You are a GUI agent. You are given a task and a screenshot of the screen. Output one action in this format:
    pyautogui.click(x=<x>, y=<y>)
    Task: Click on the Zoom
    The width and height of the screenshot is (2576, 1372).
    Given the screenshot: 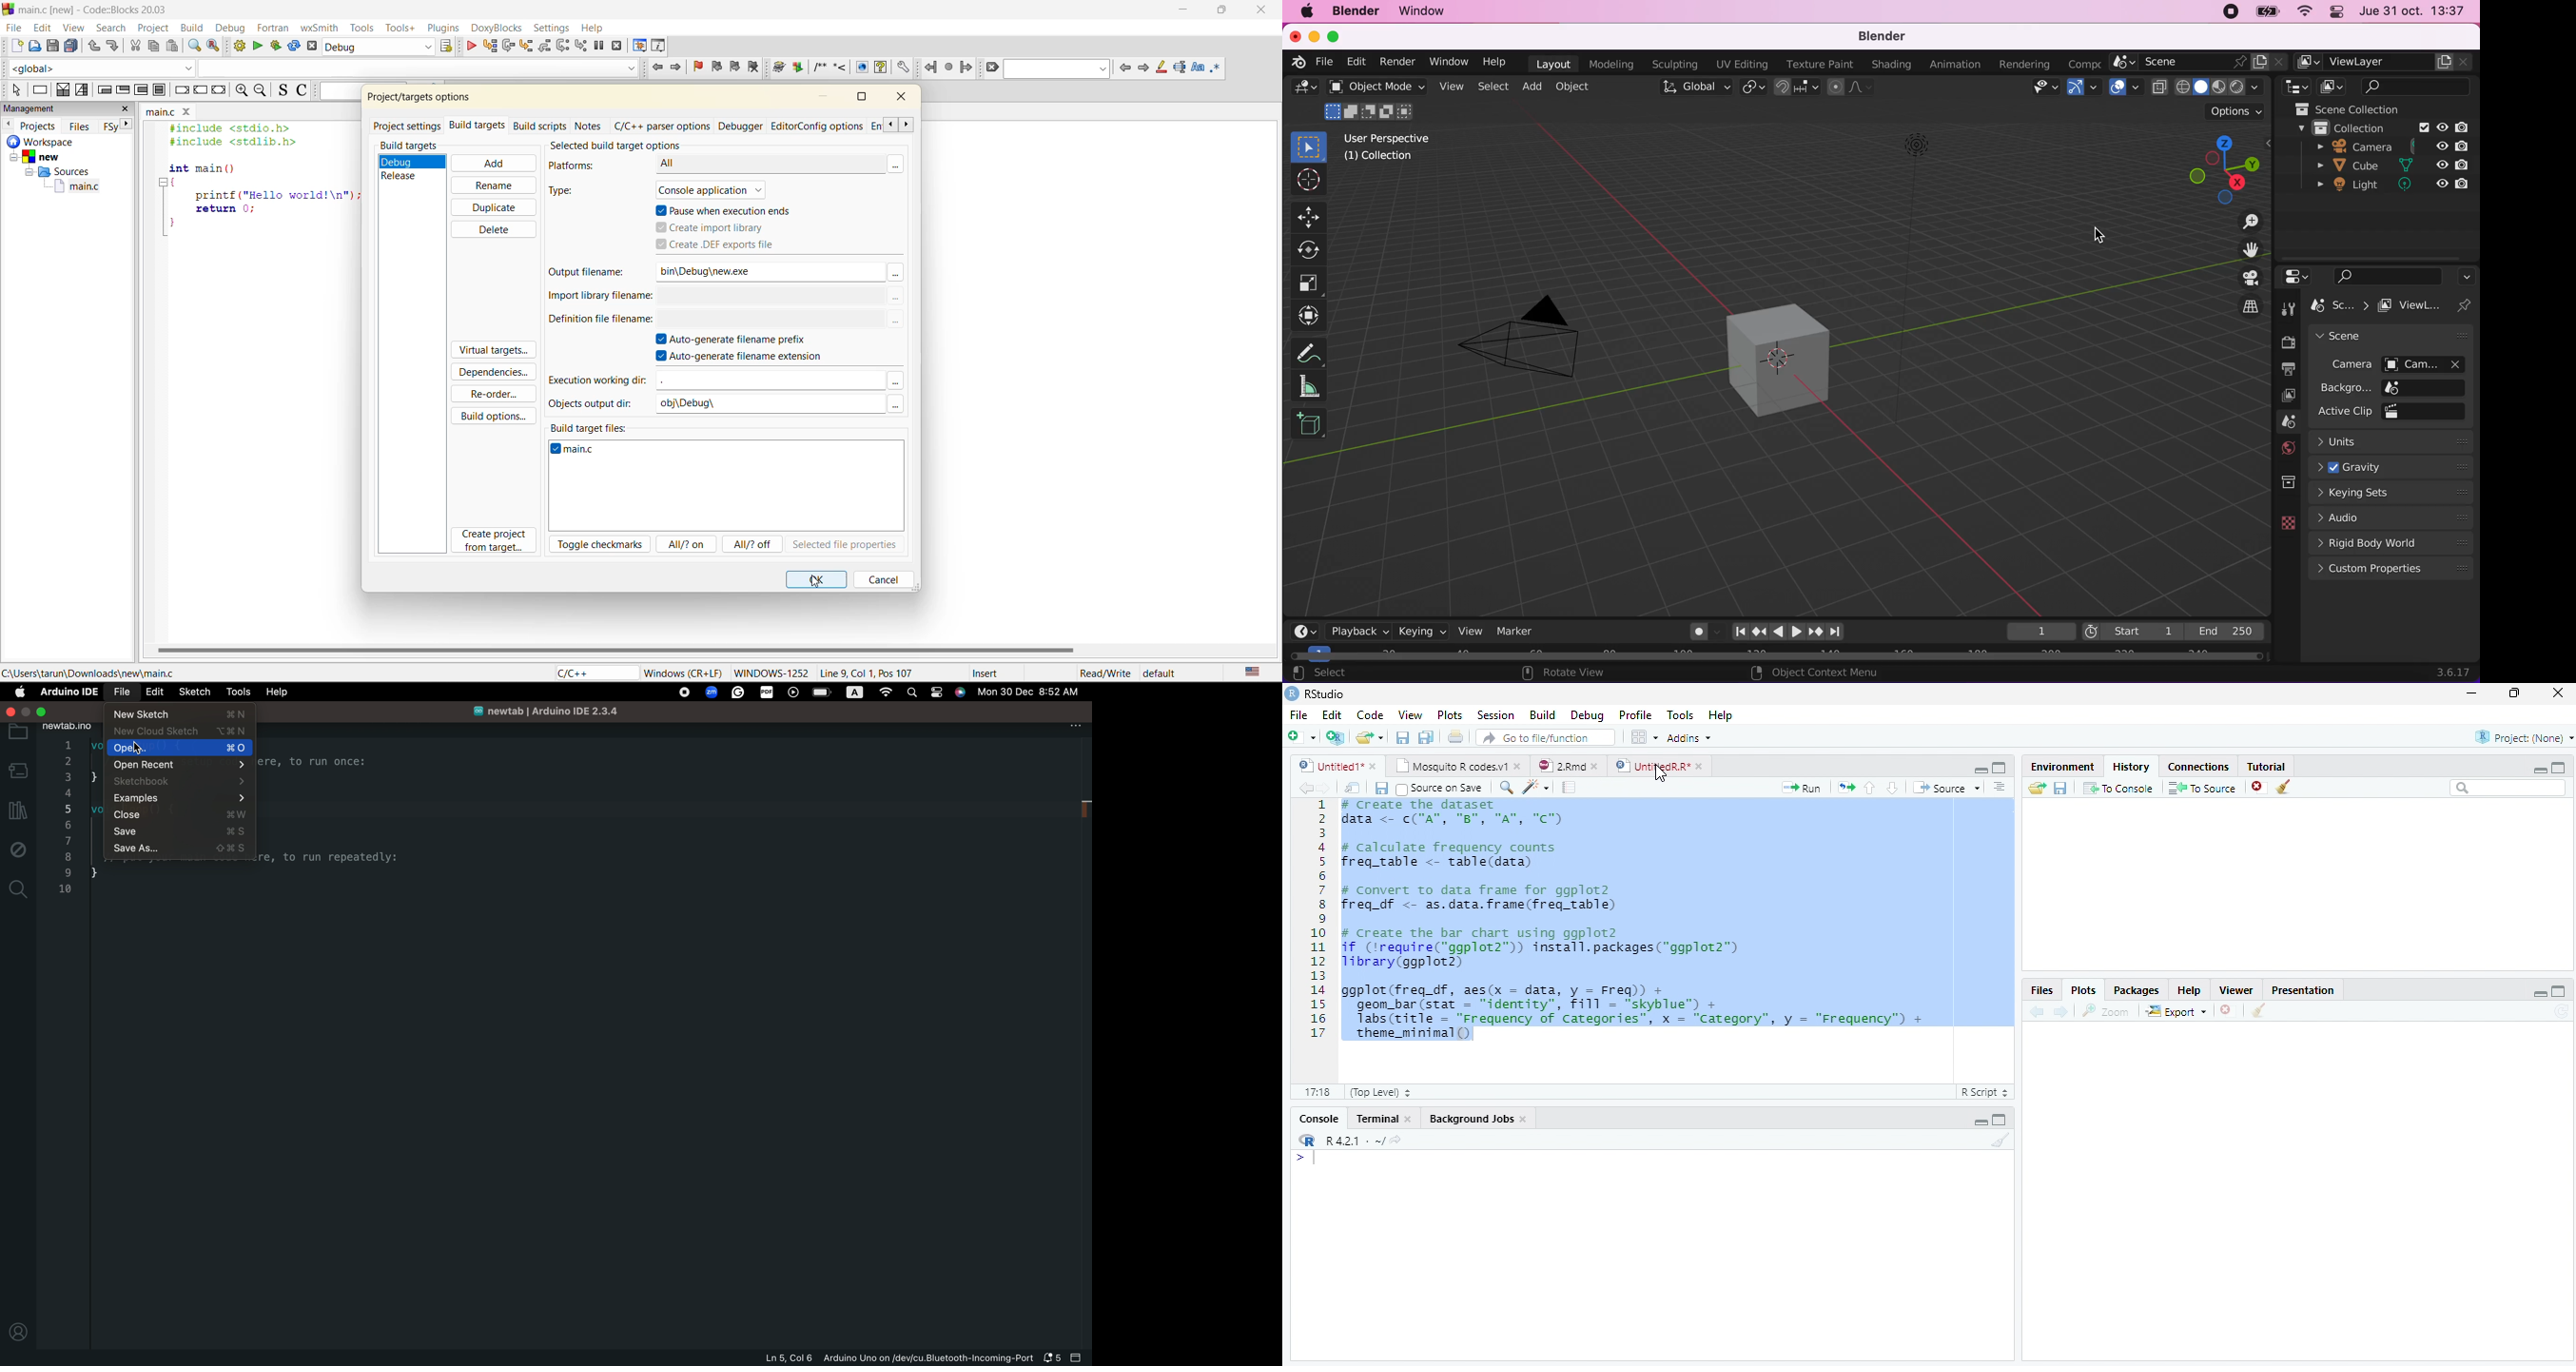 What is the action you would take?
    pyautogui.click(x=1507, y=789)
    